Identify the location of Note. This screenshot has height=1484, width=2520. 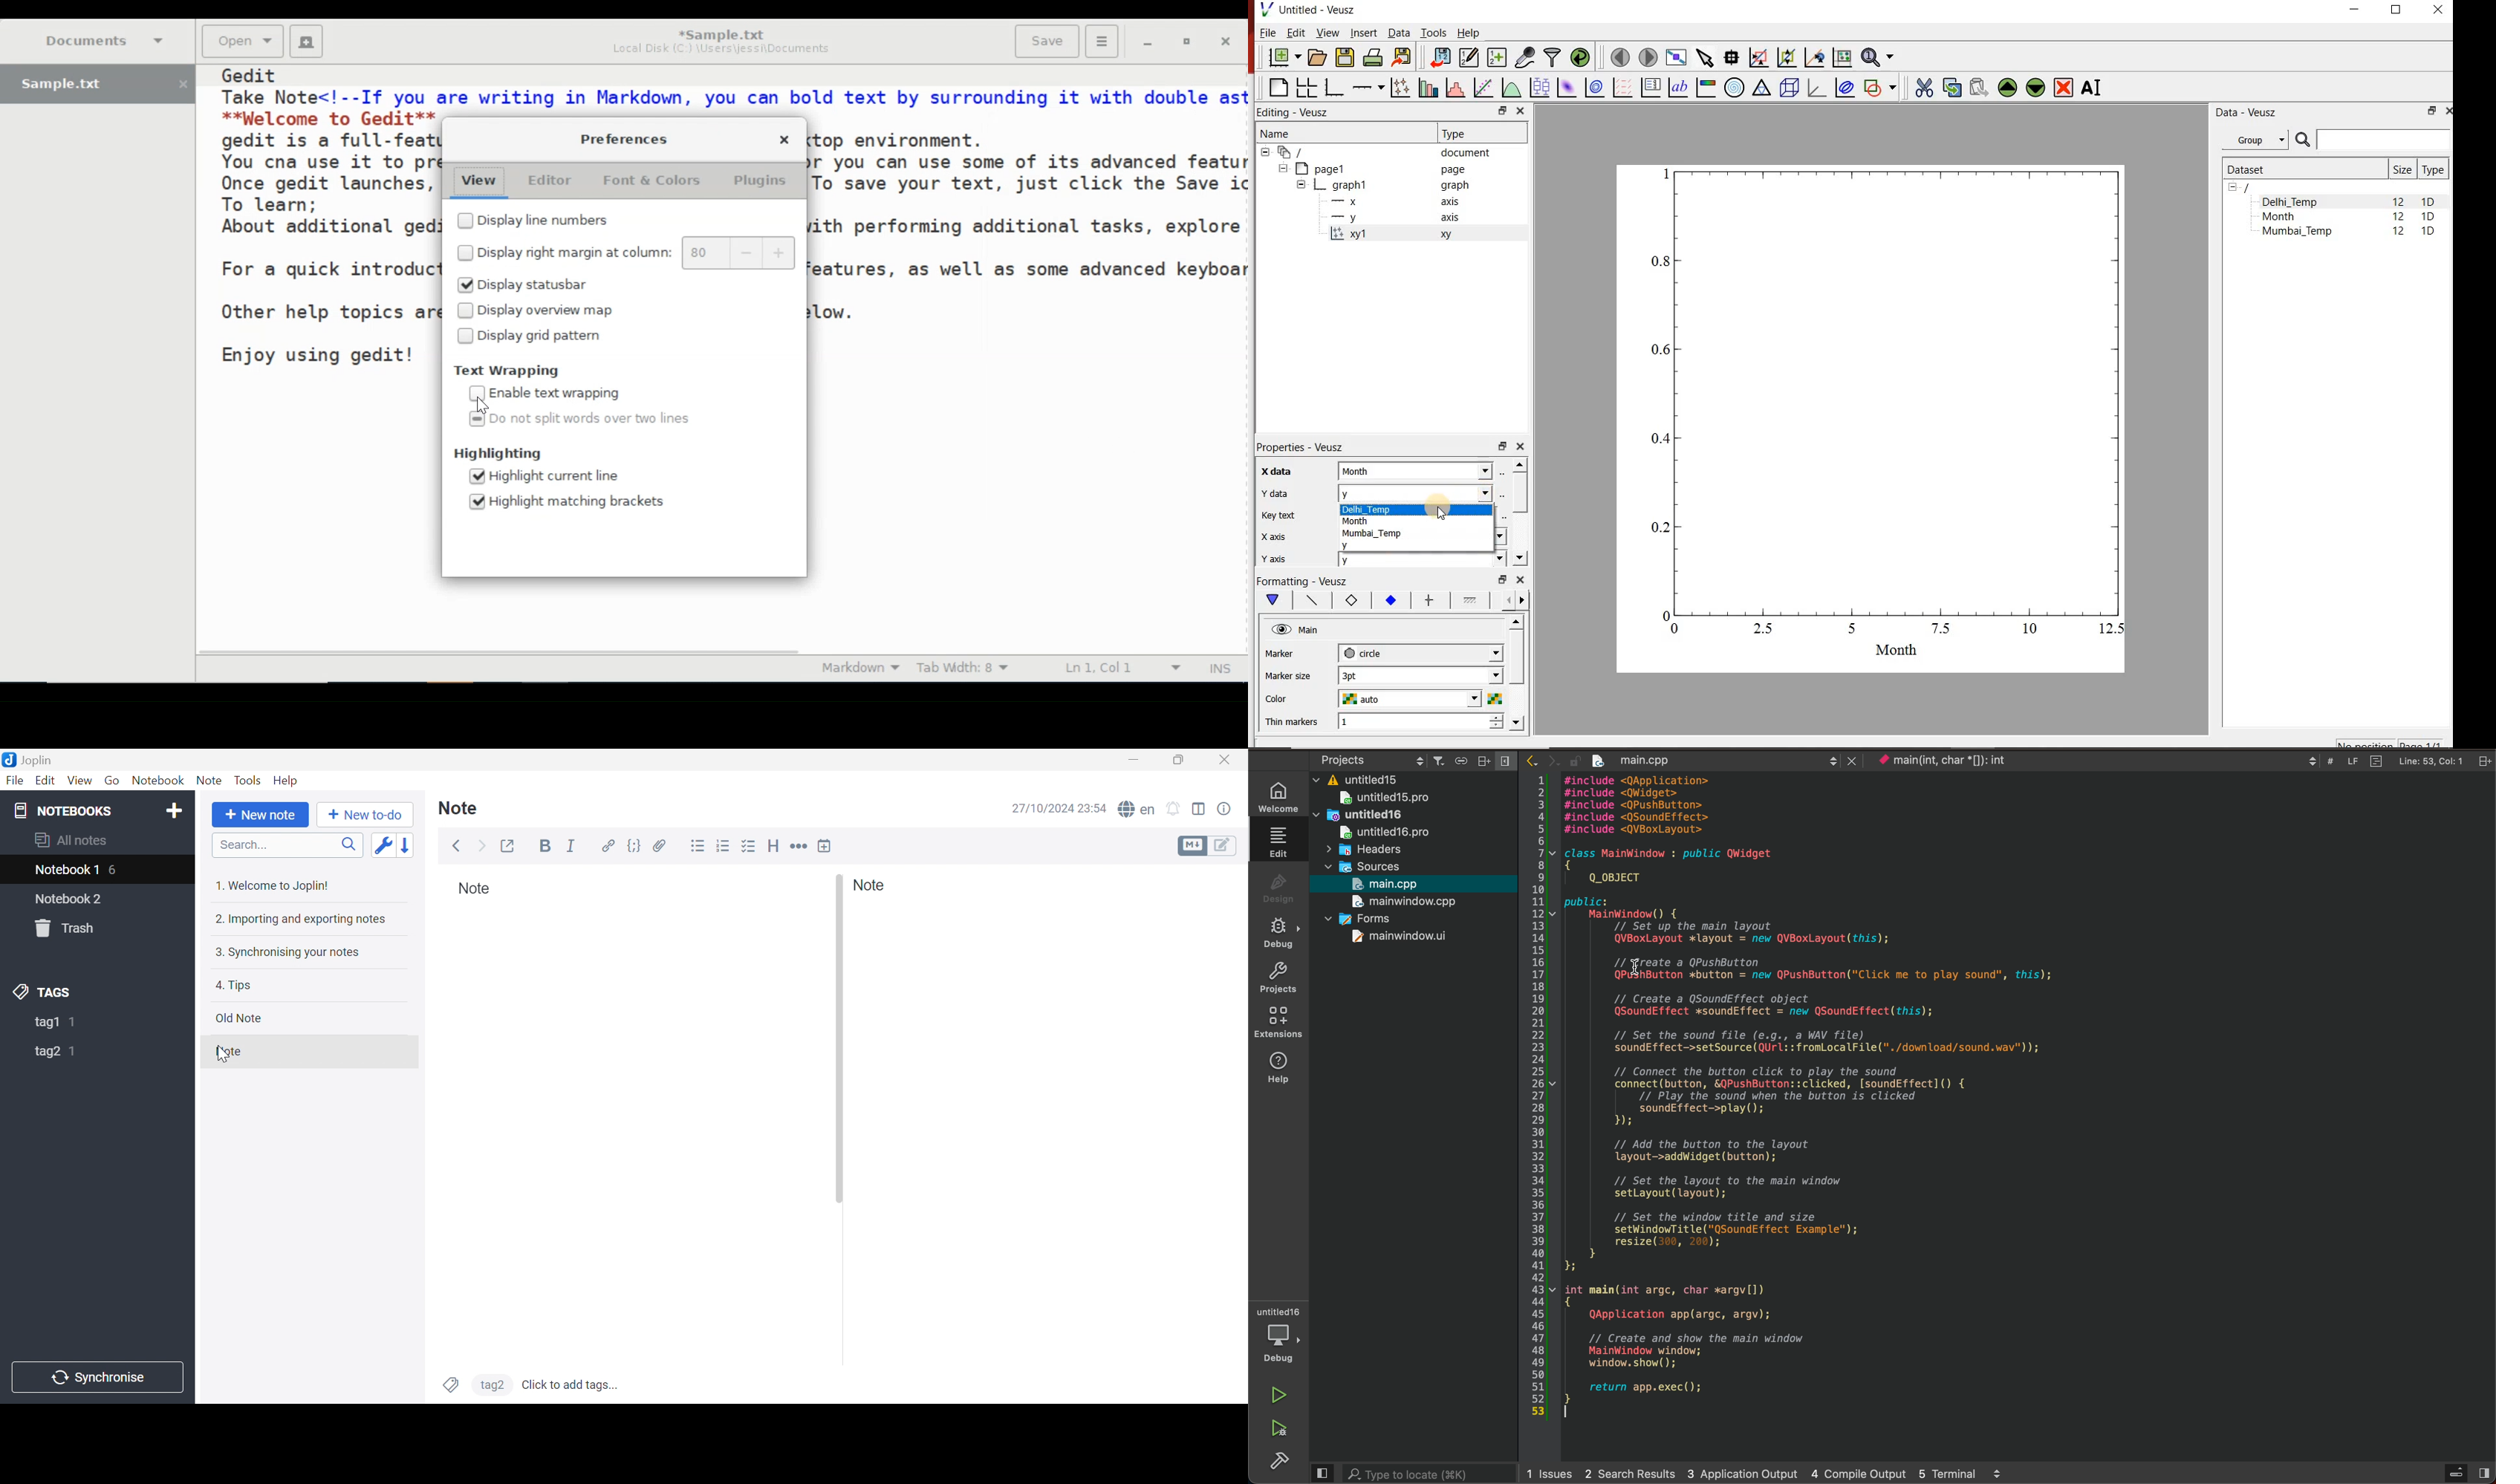
(229, 1052).